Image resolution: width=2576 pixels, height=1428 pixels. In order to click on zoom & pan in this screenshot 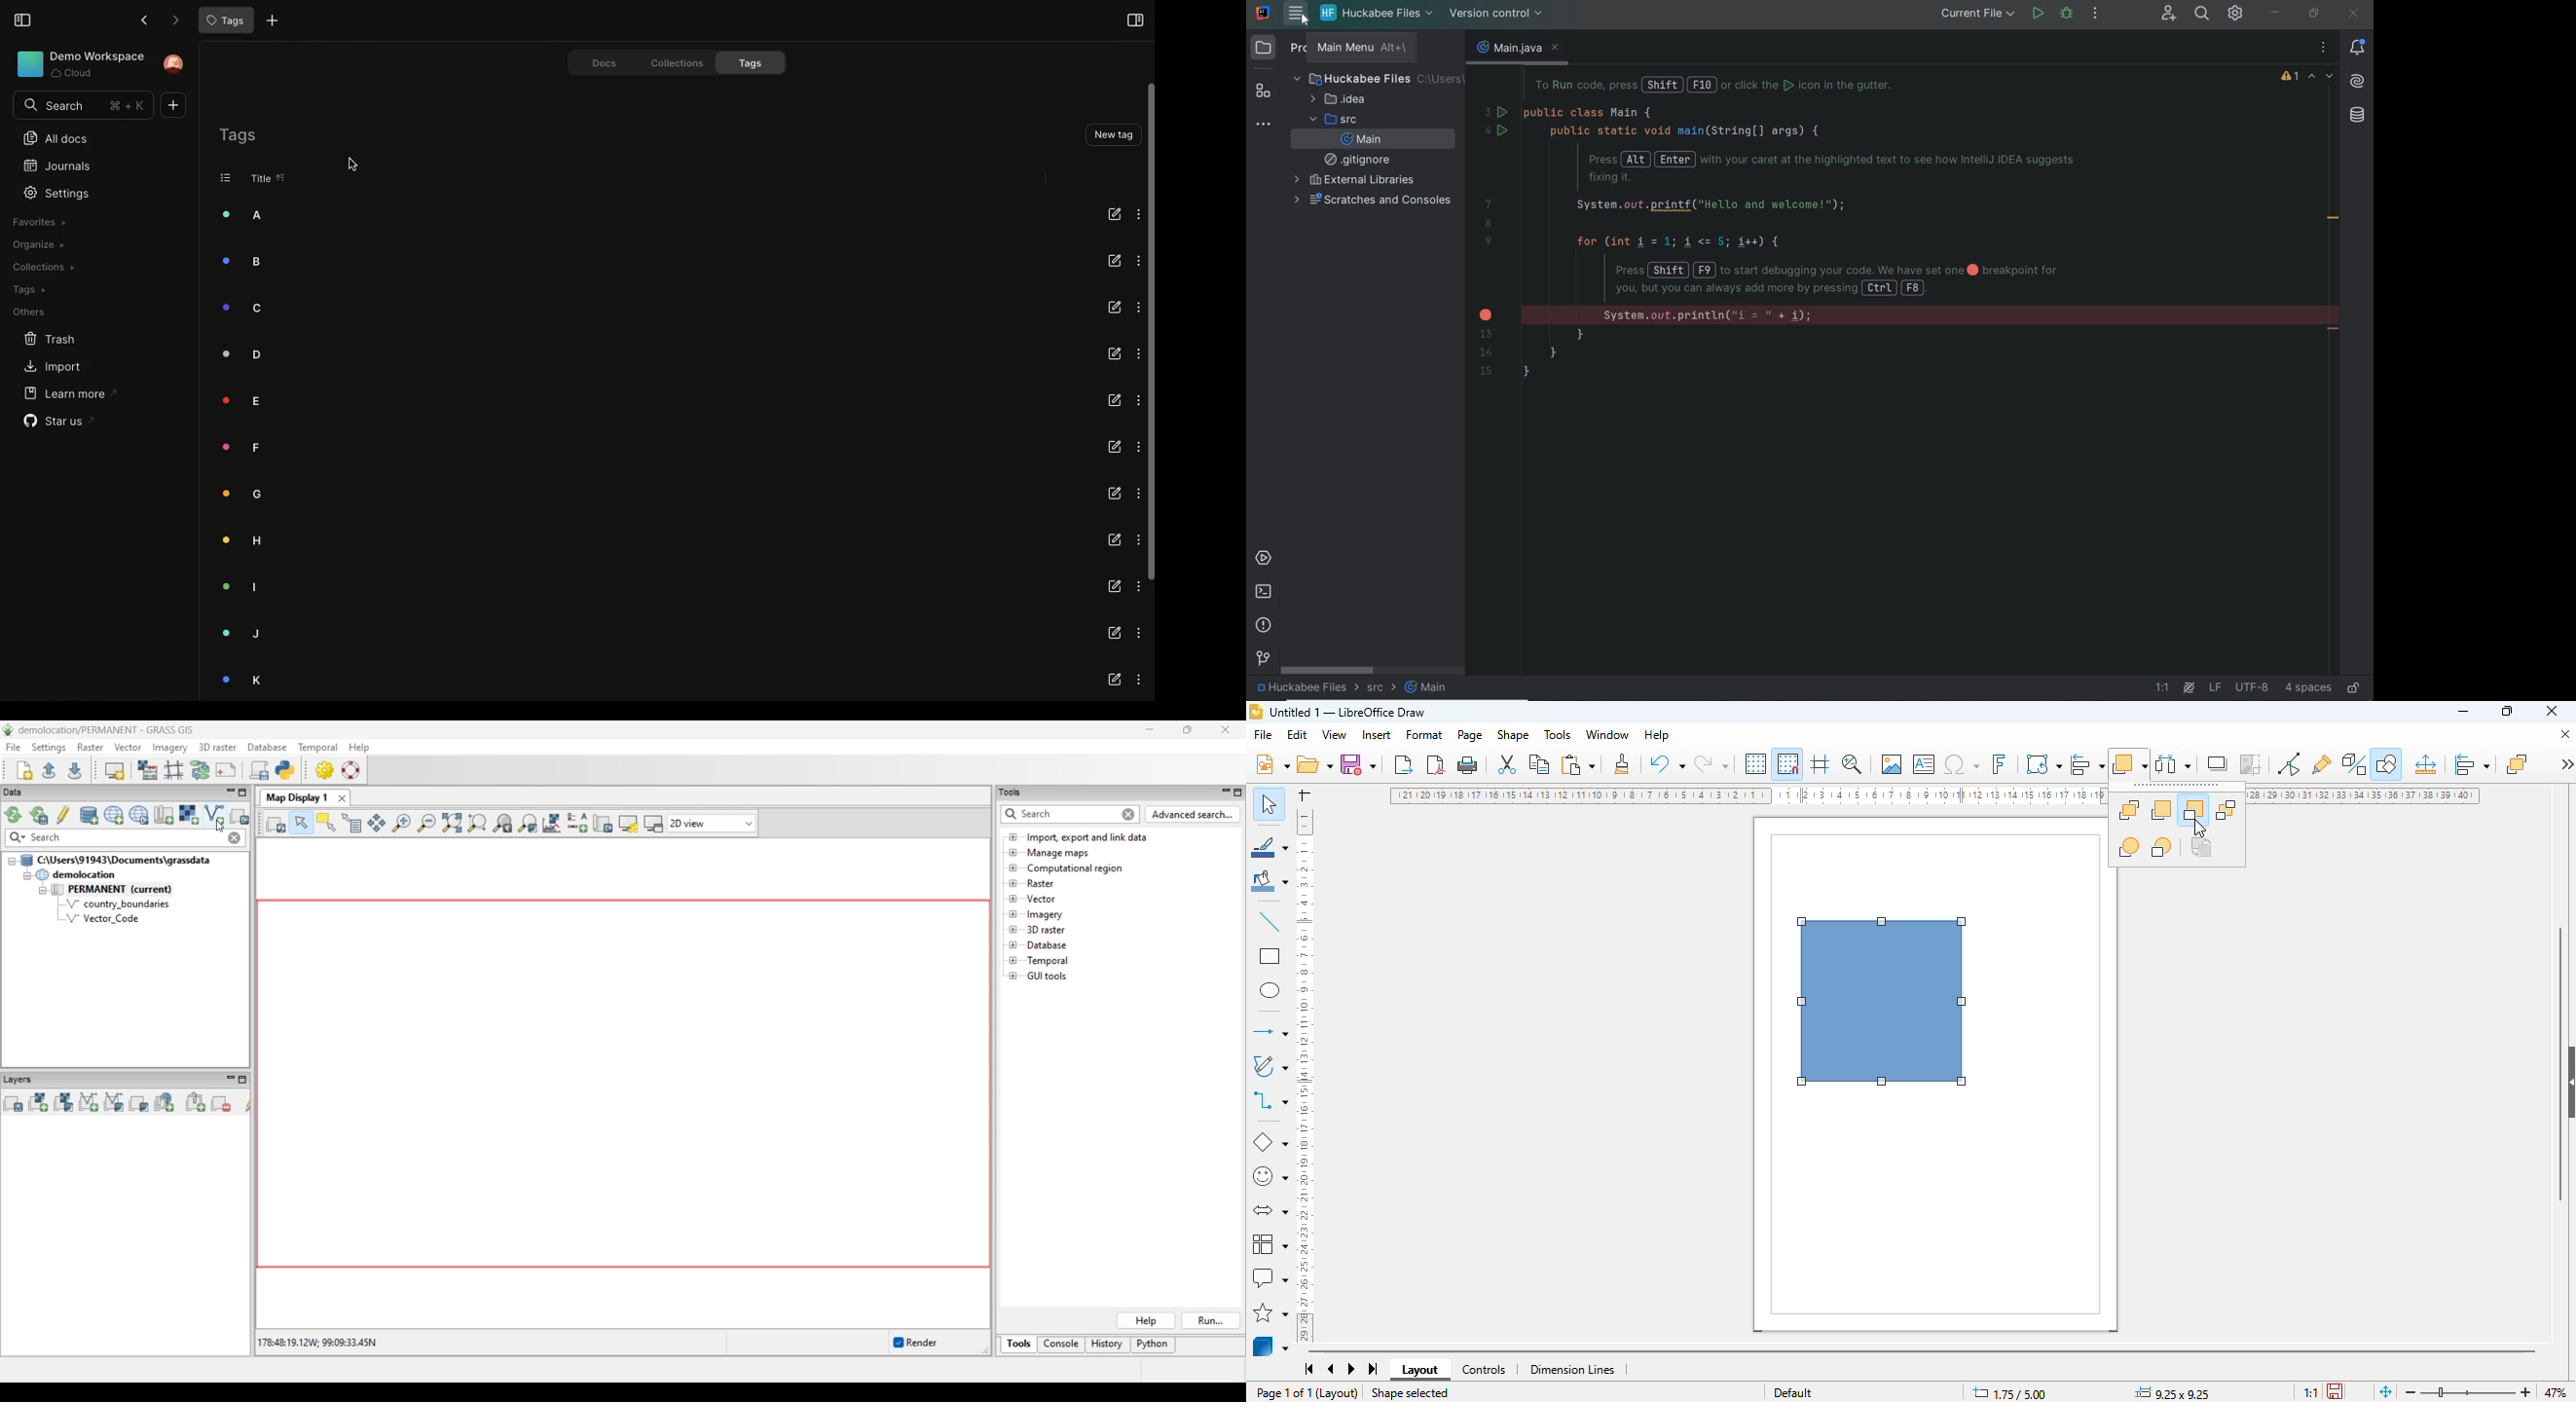, I will do `click(1852, 763)`.